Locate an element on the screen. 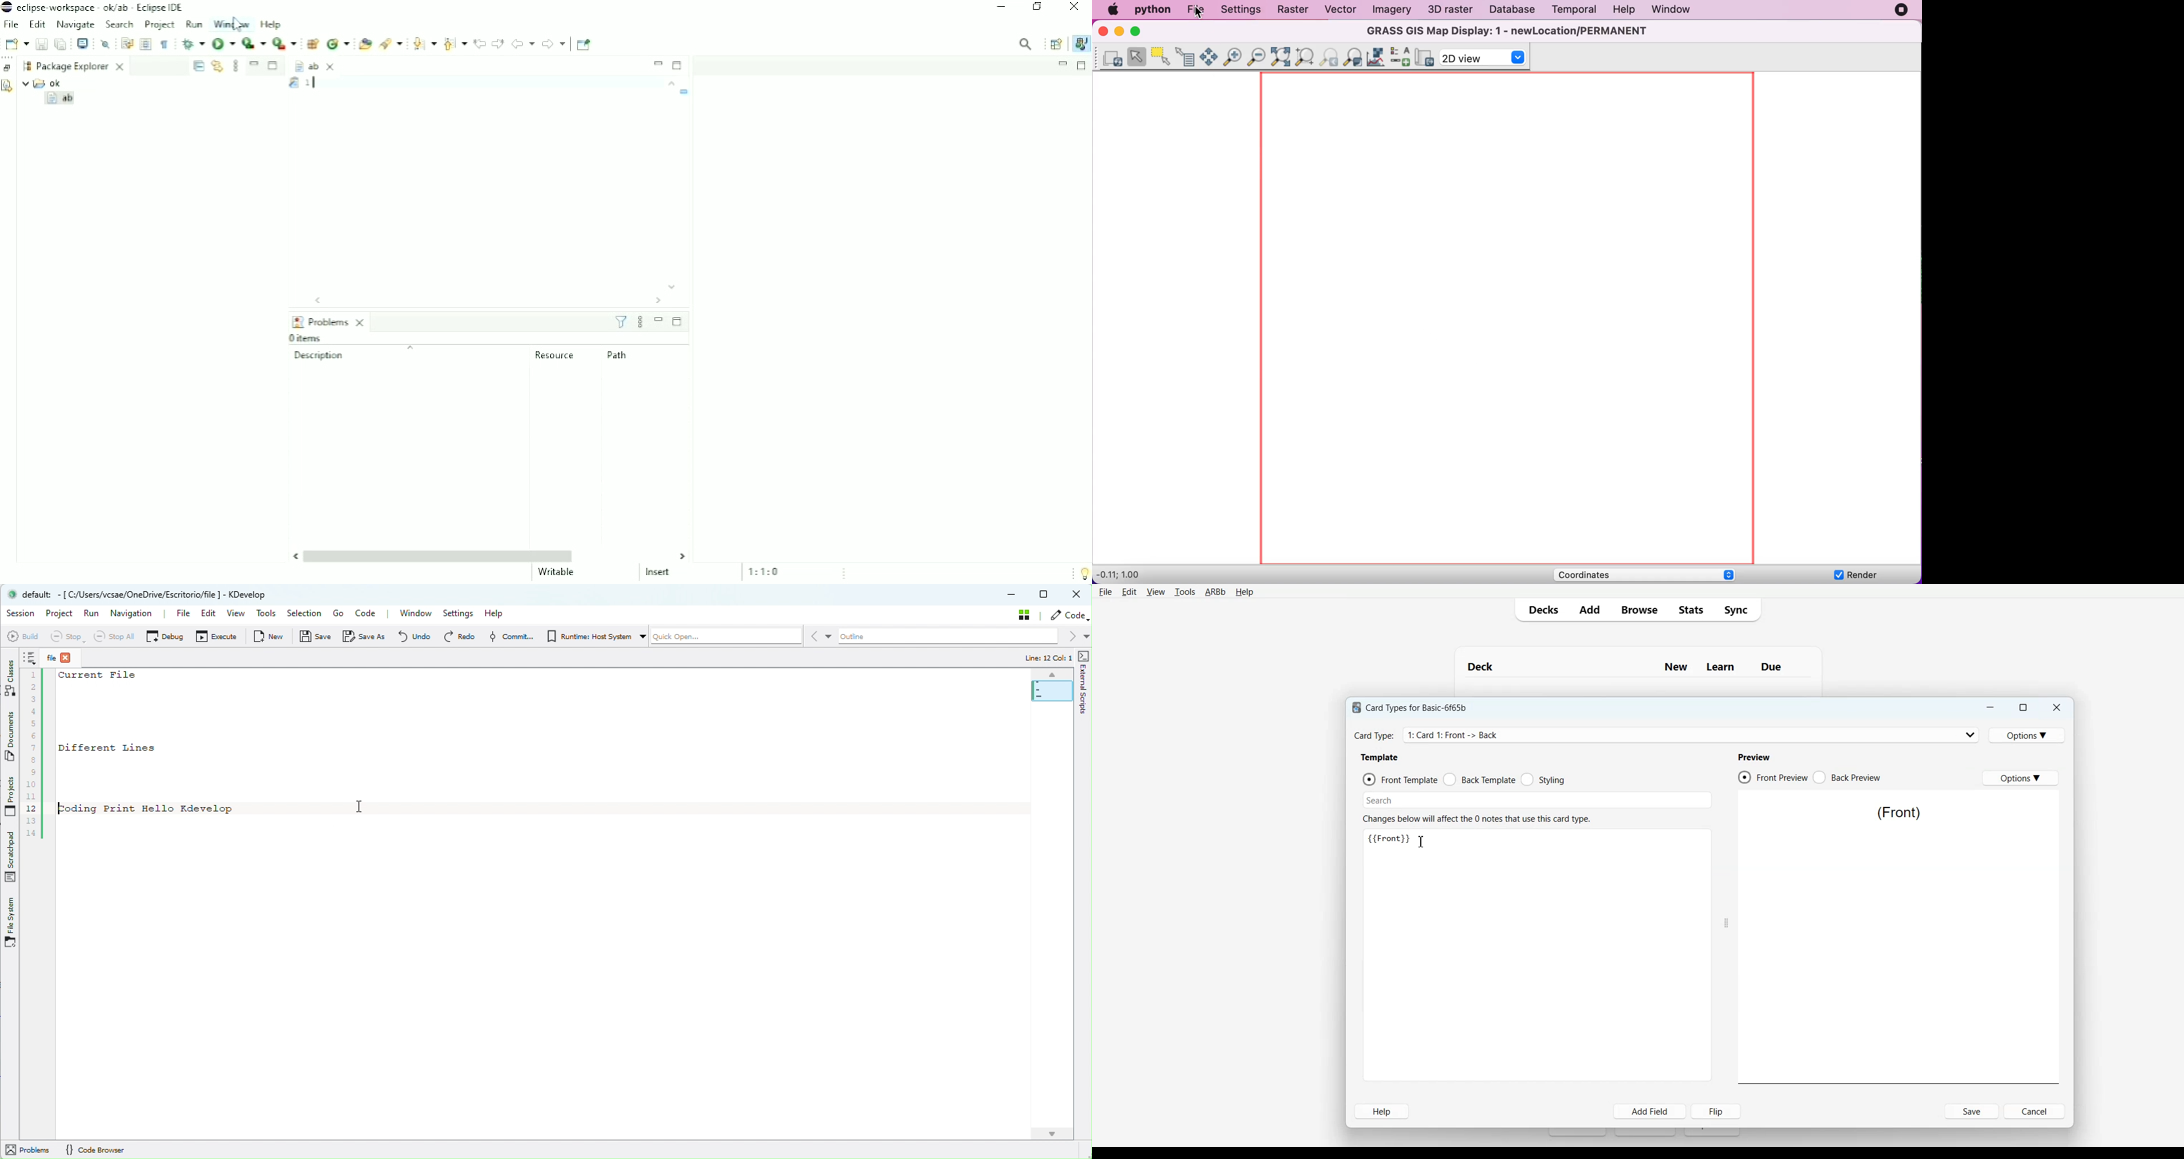 The image size is (2184, 1176). Front Preview is located at coordinates (1772, 777).